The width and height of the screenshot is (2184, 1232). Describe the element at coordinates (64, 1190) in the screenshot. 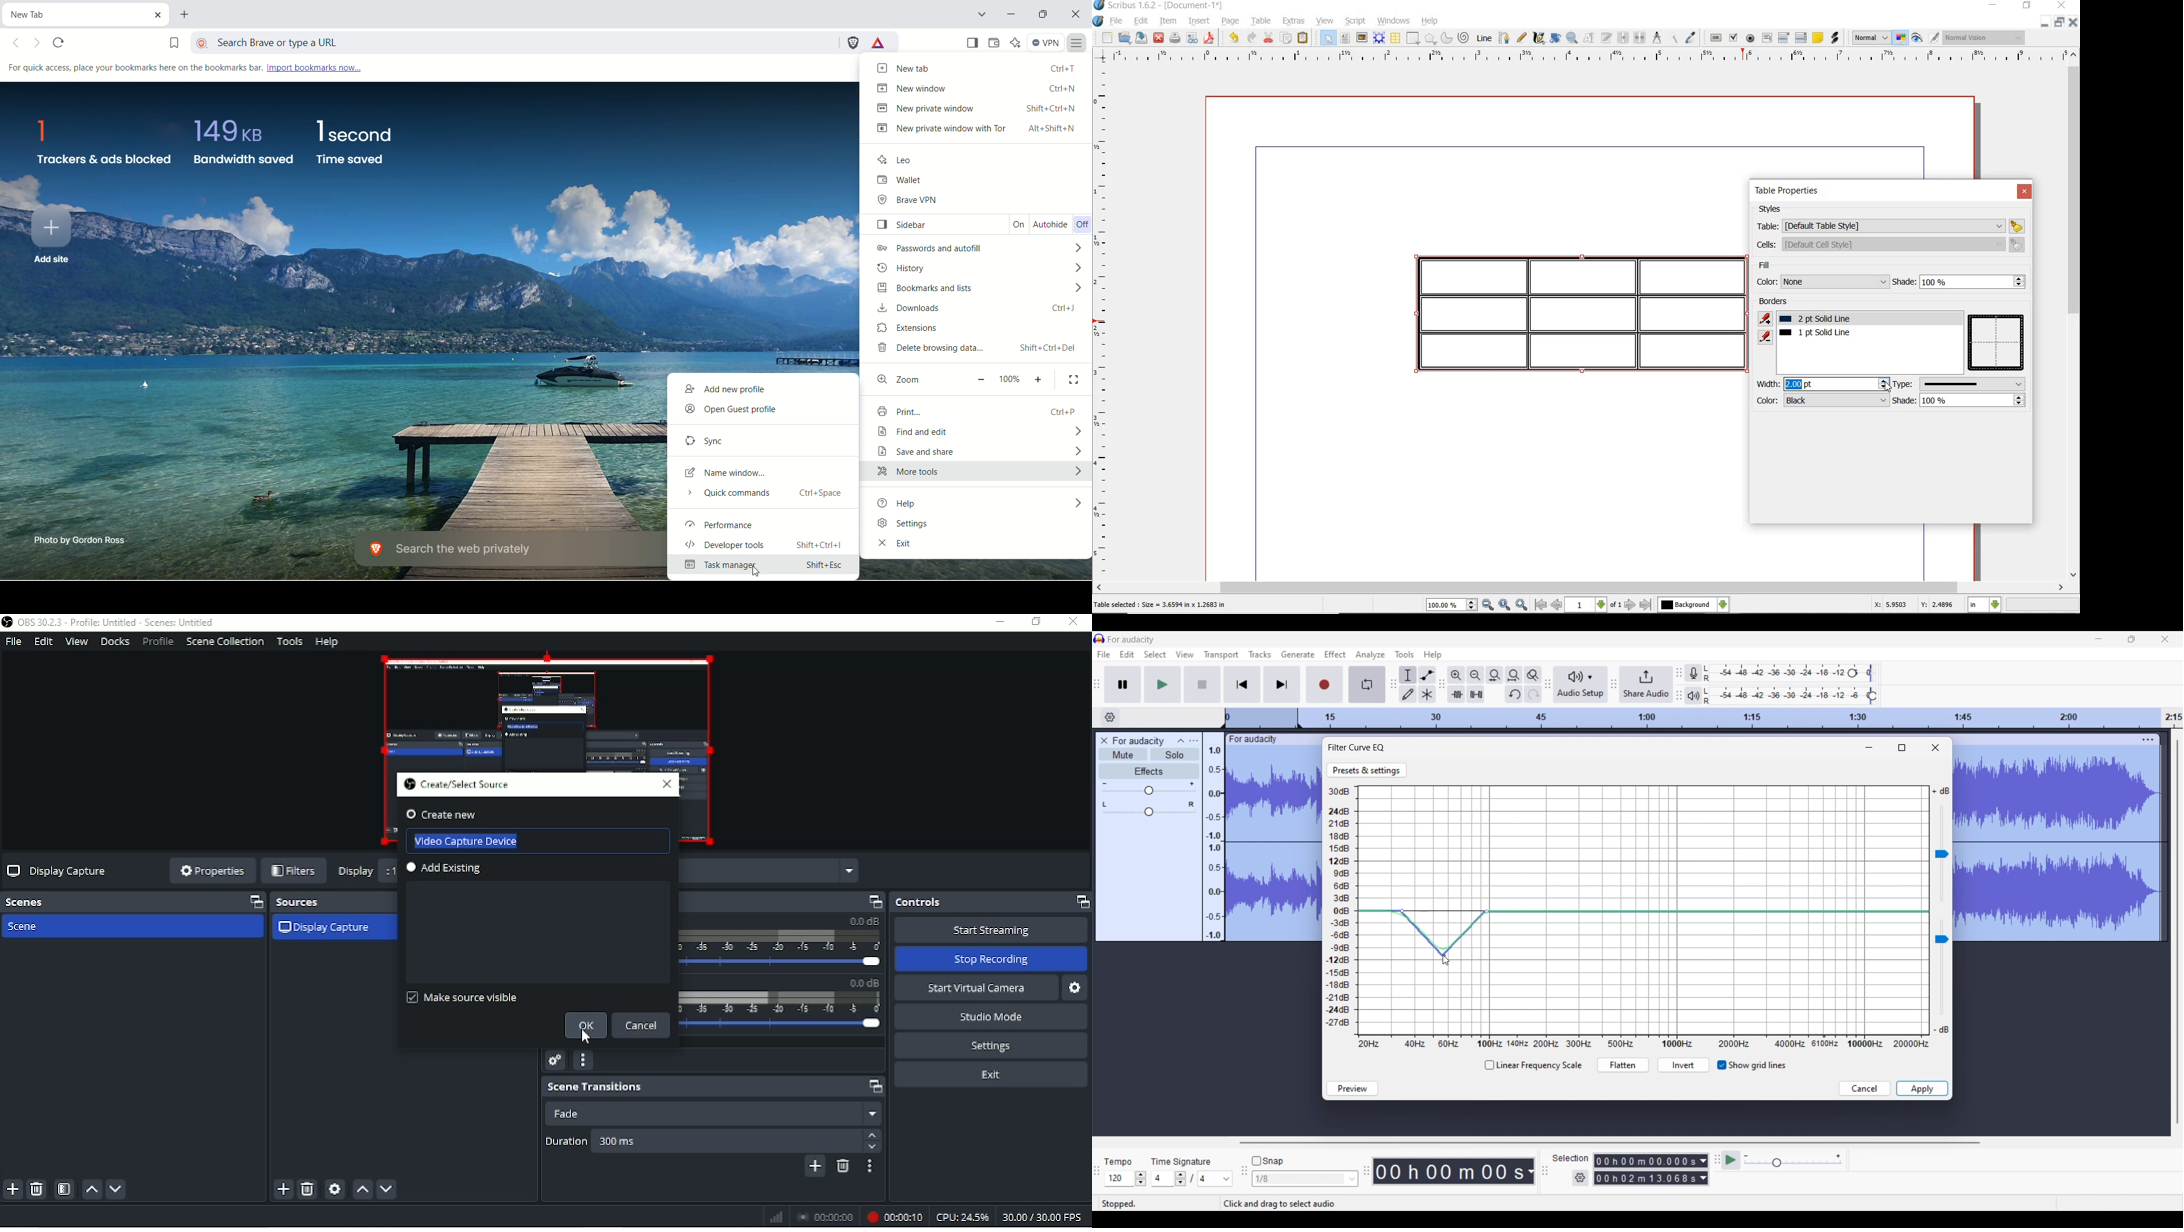

I see `Open scene filters` at that location.